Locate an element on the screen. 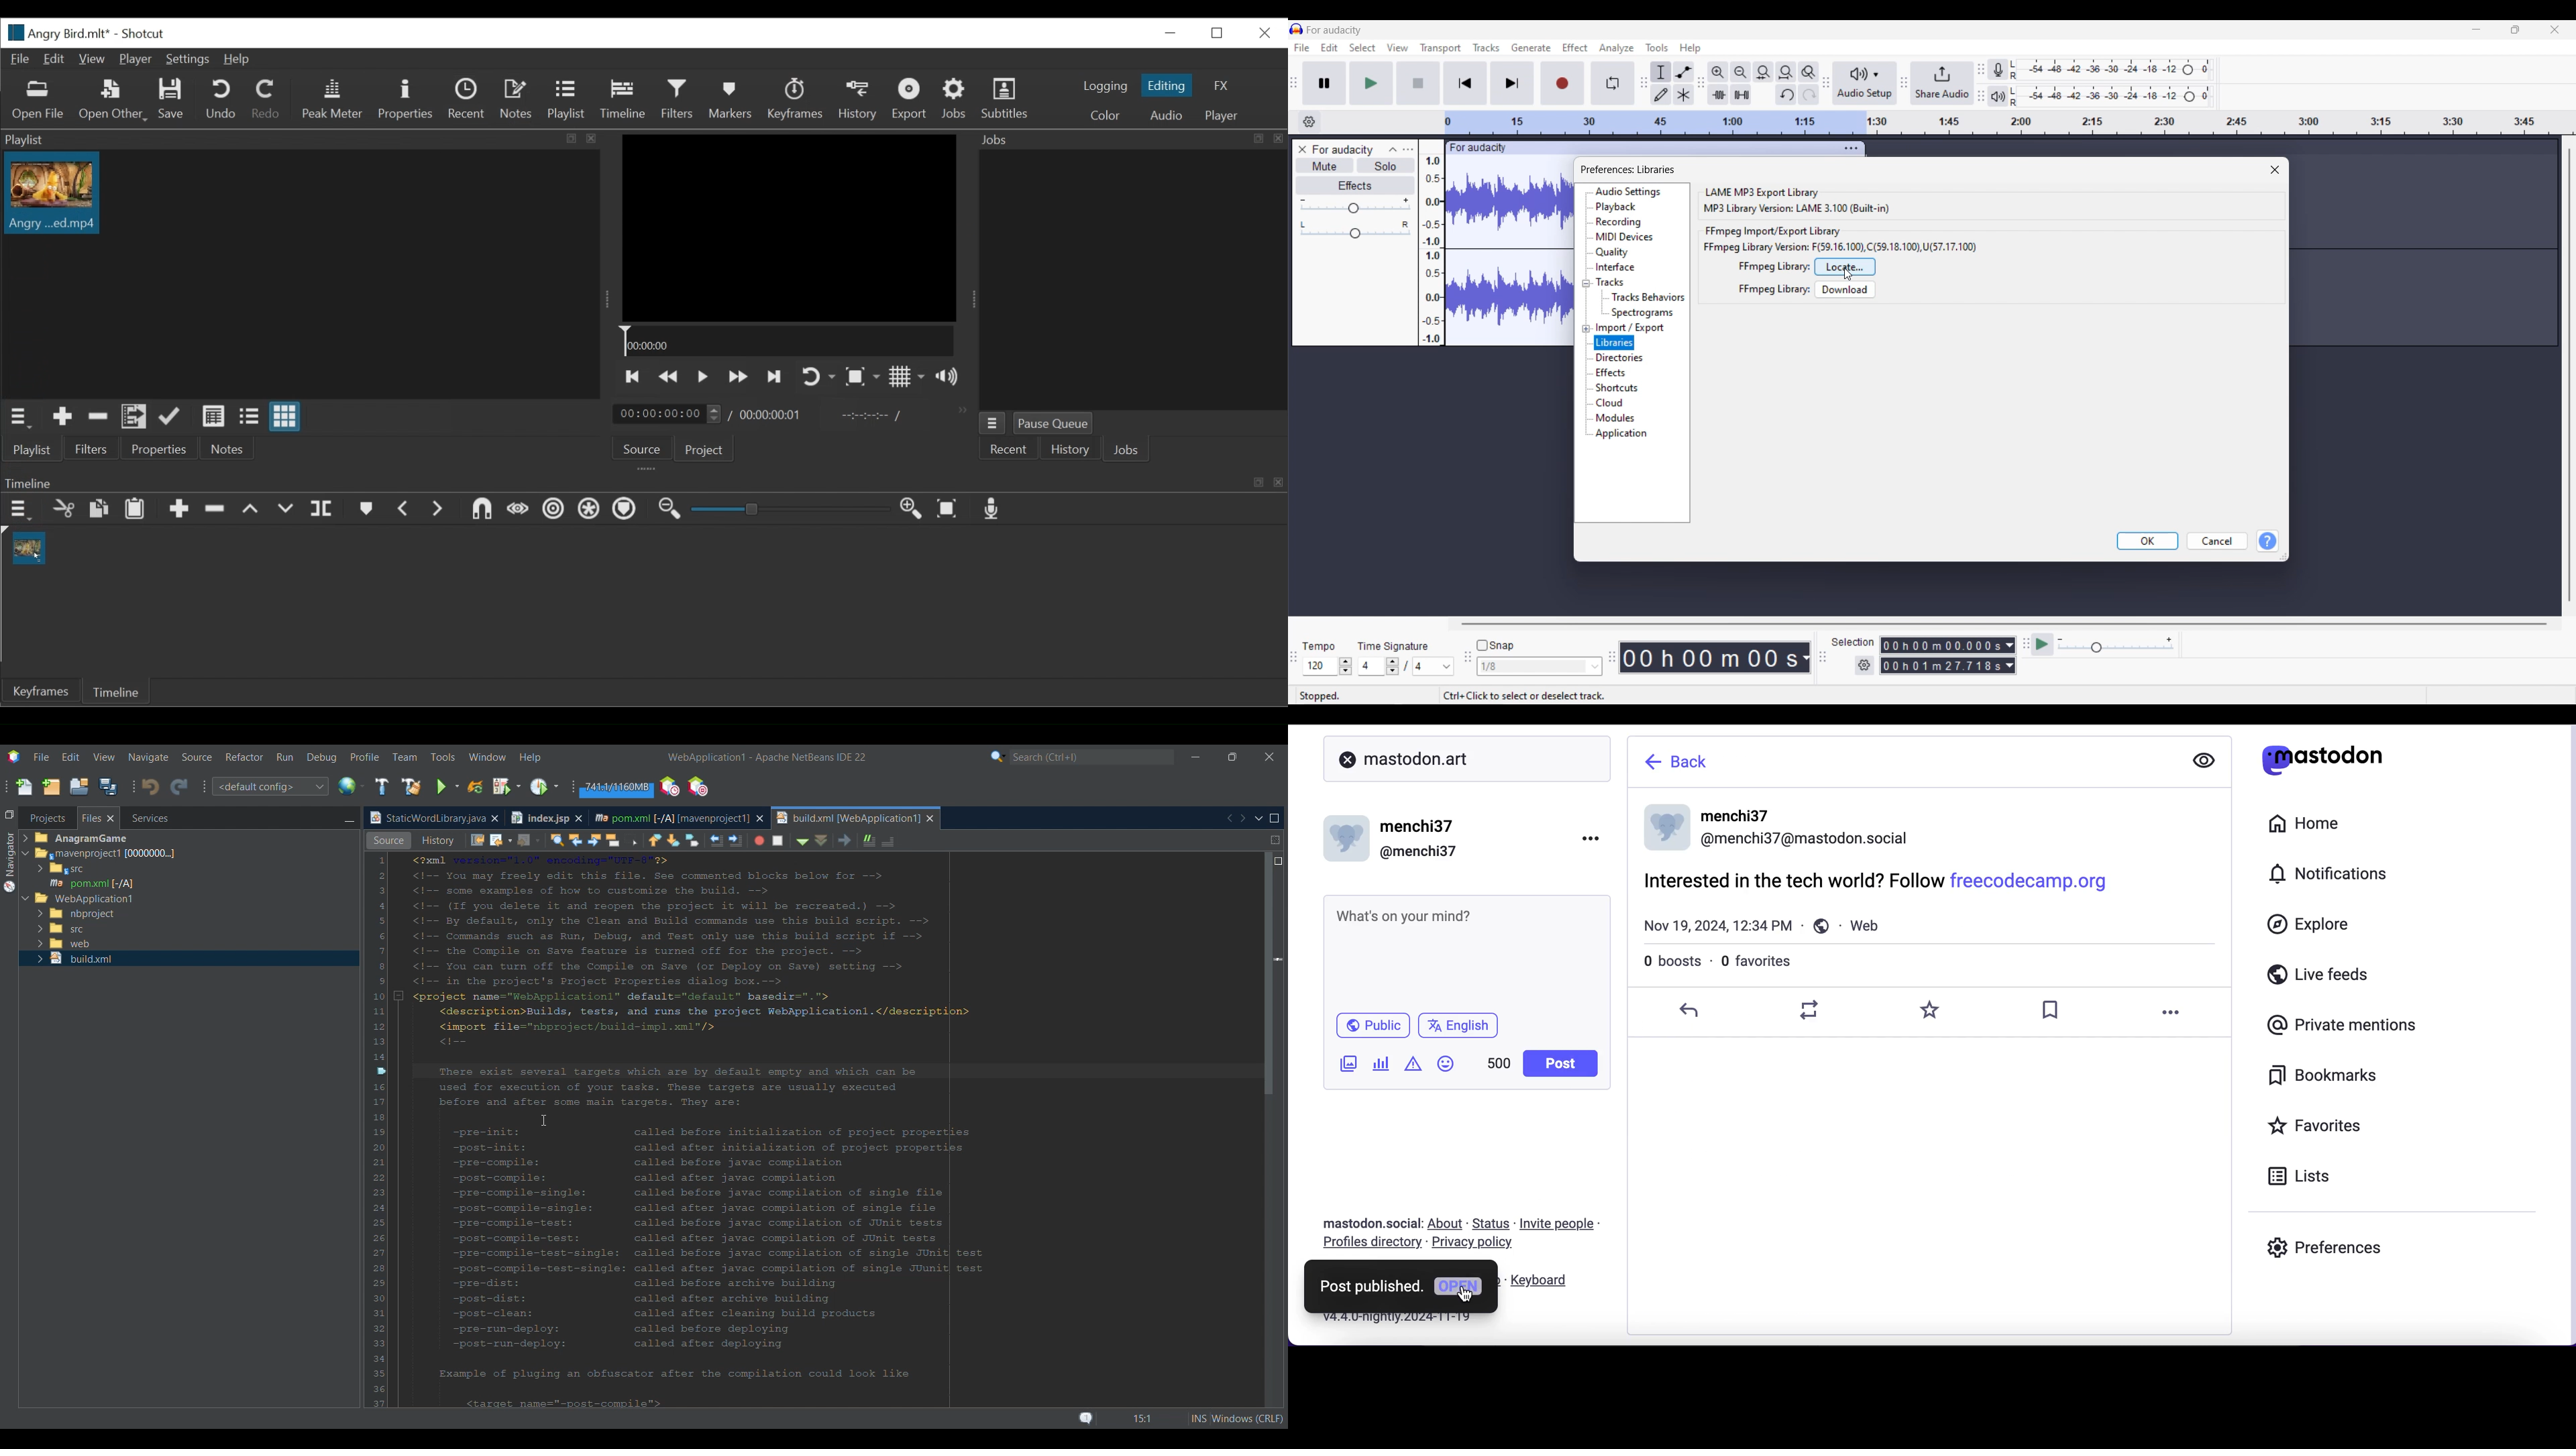 The image size is (2576, 1456). timing is located at coordinates (669, 415).